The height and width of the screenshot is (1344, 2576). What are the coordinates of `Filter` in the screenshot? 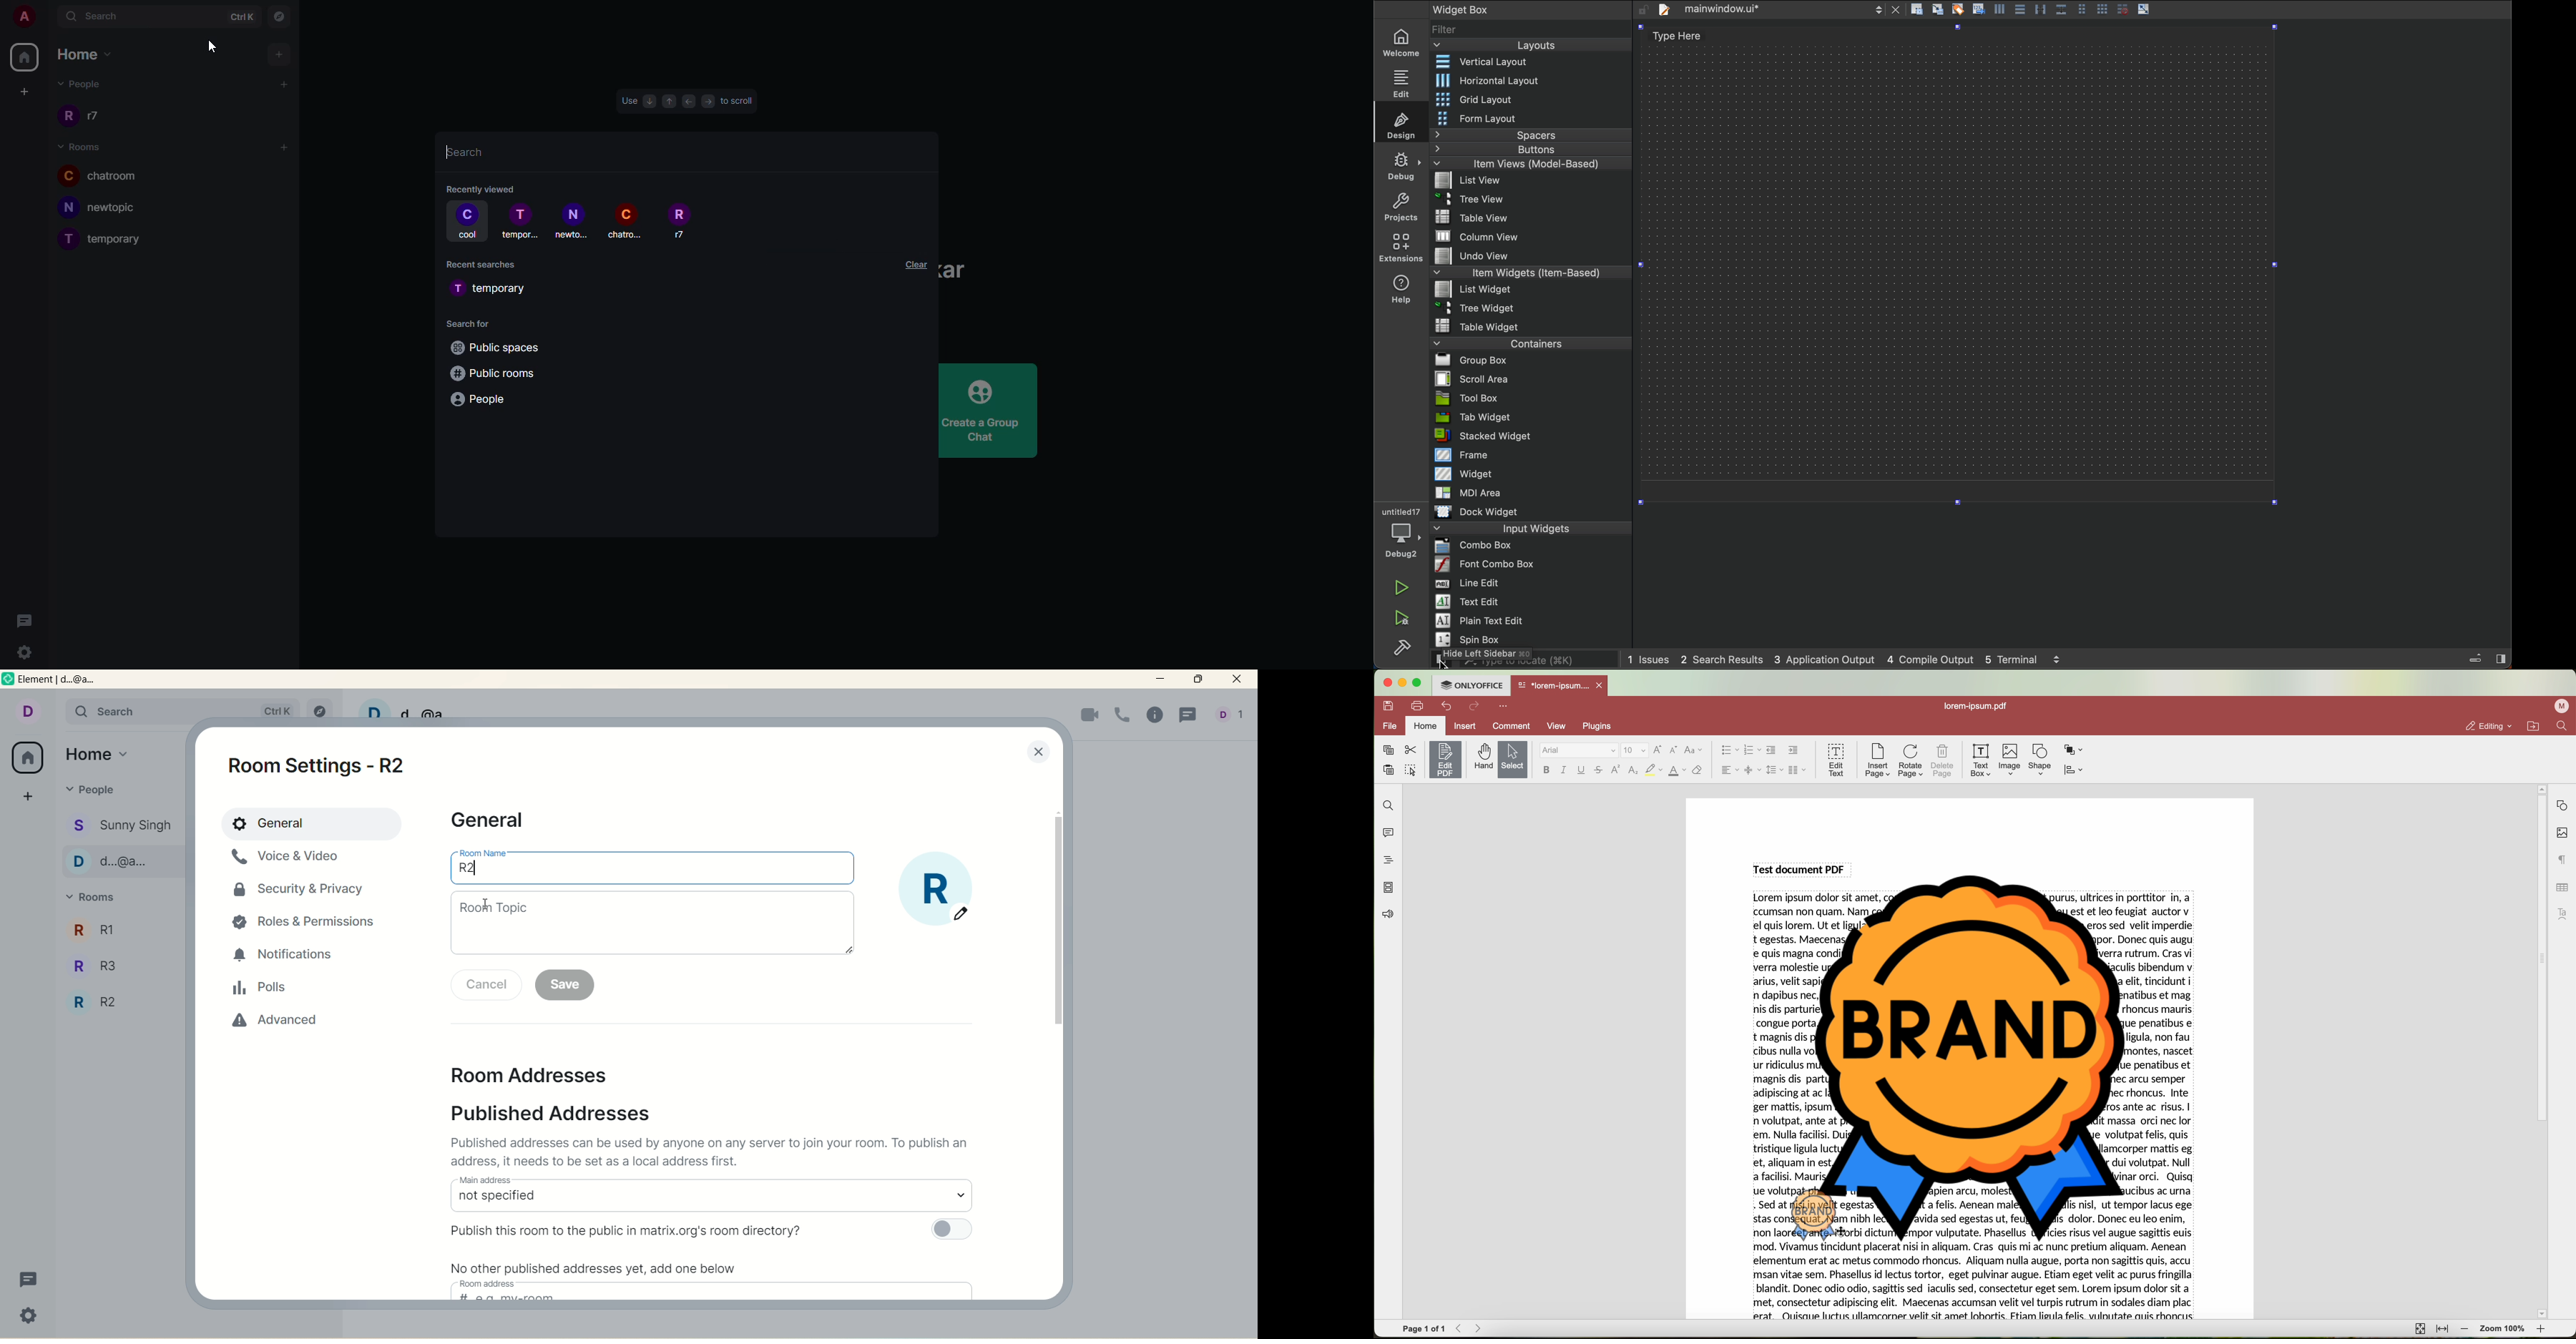 It's located at (1446, 30).